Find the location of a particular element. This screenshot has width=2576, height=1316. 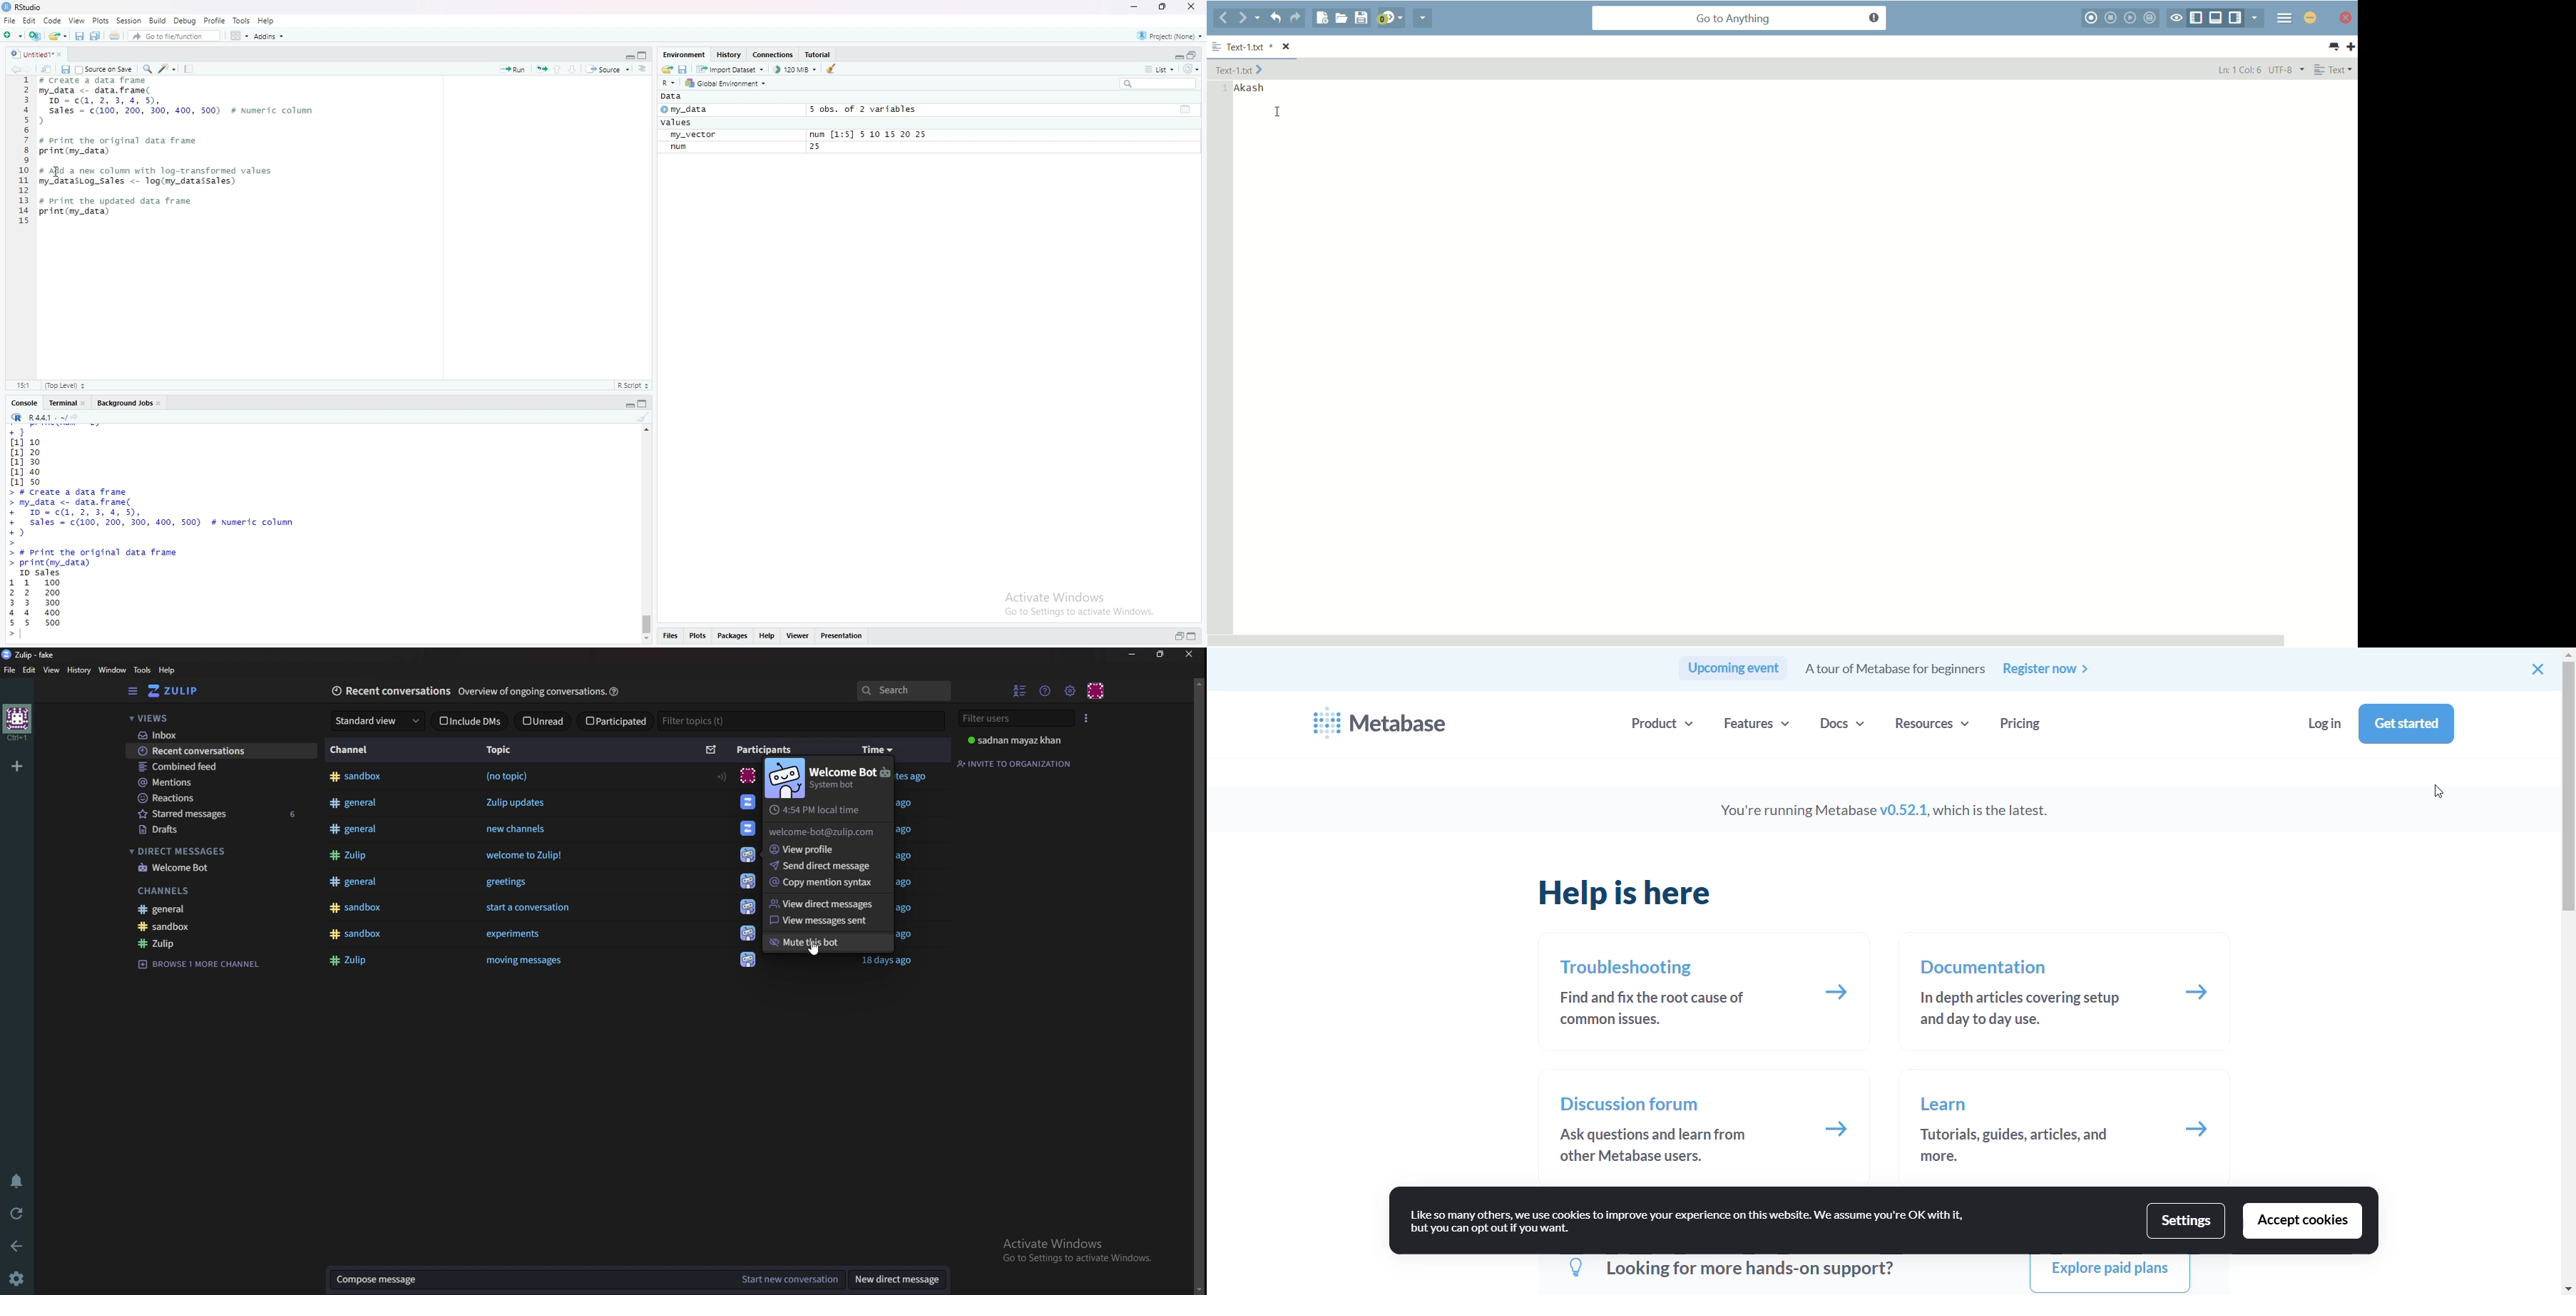

Project:(None) is located at coordinates (1173, 34).